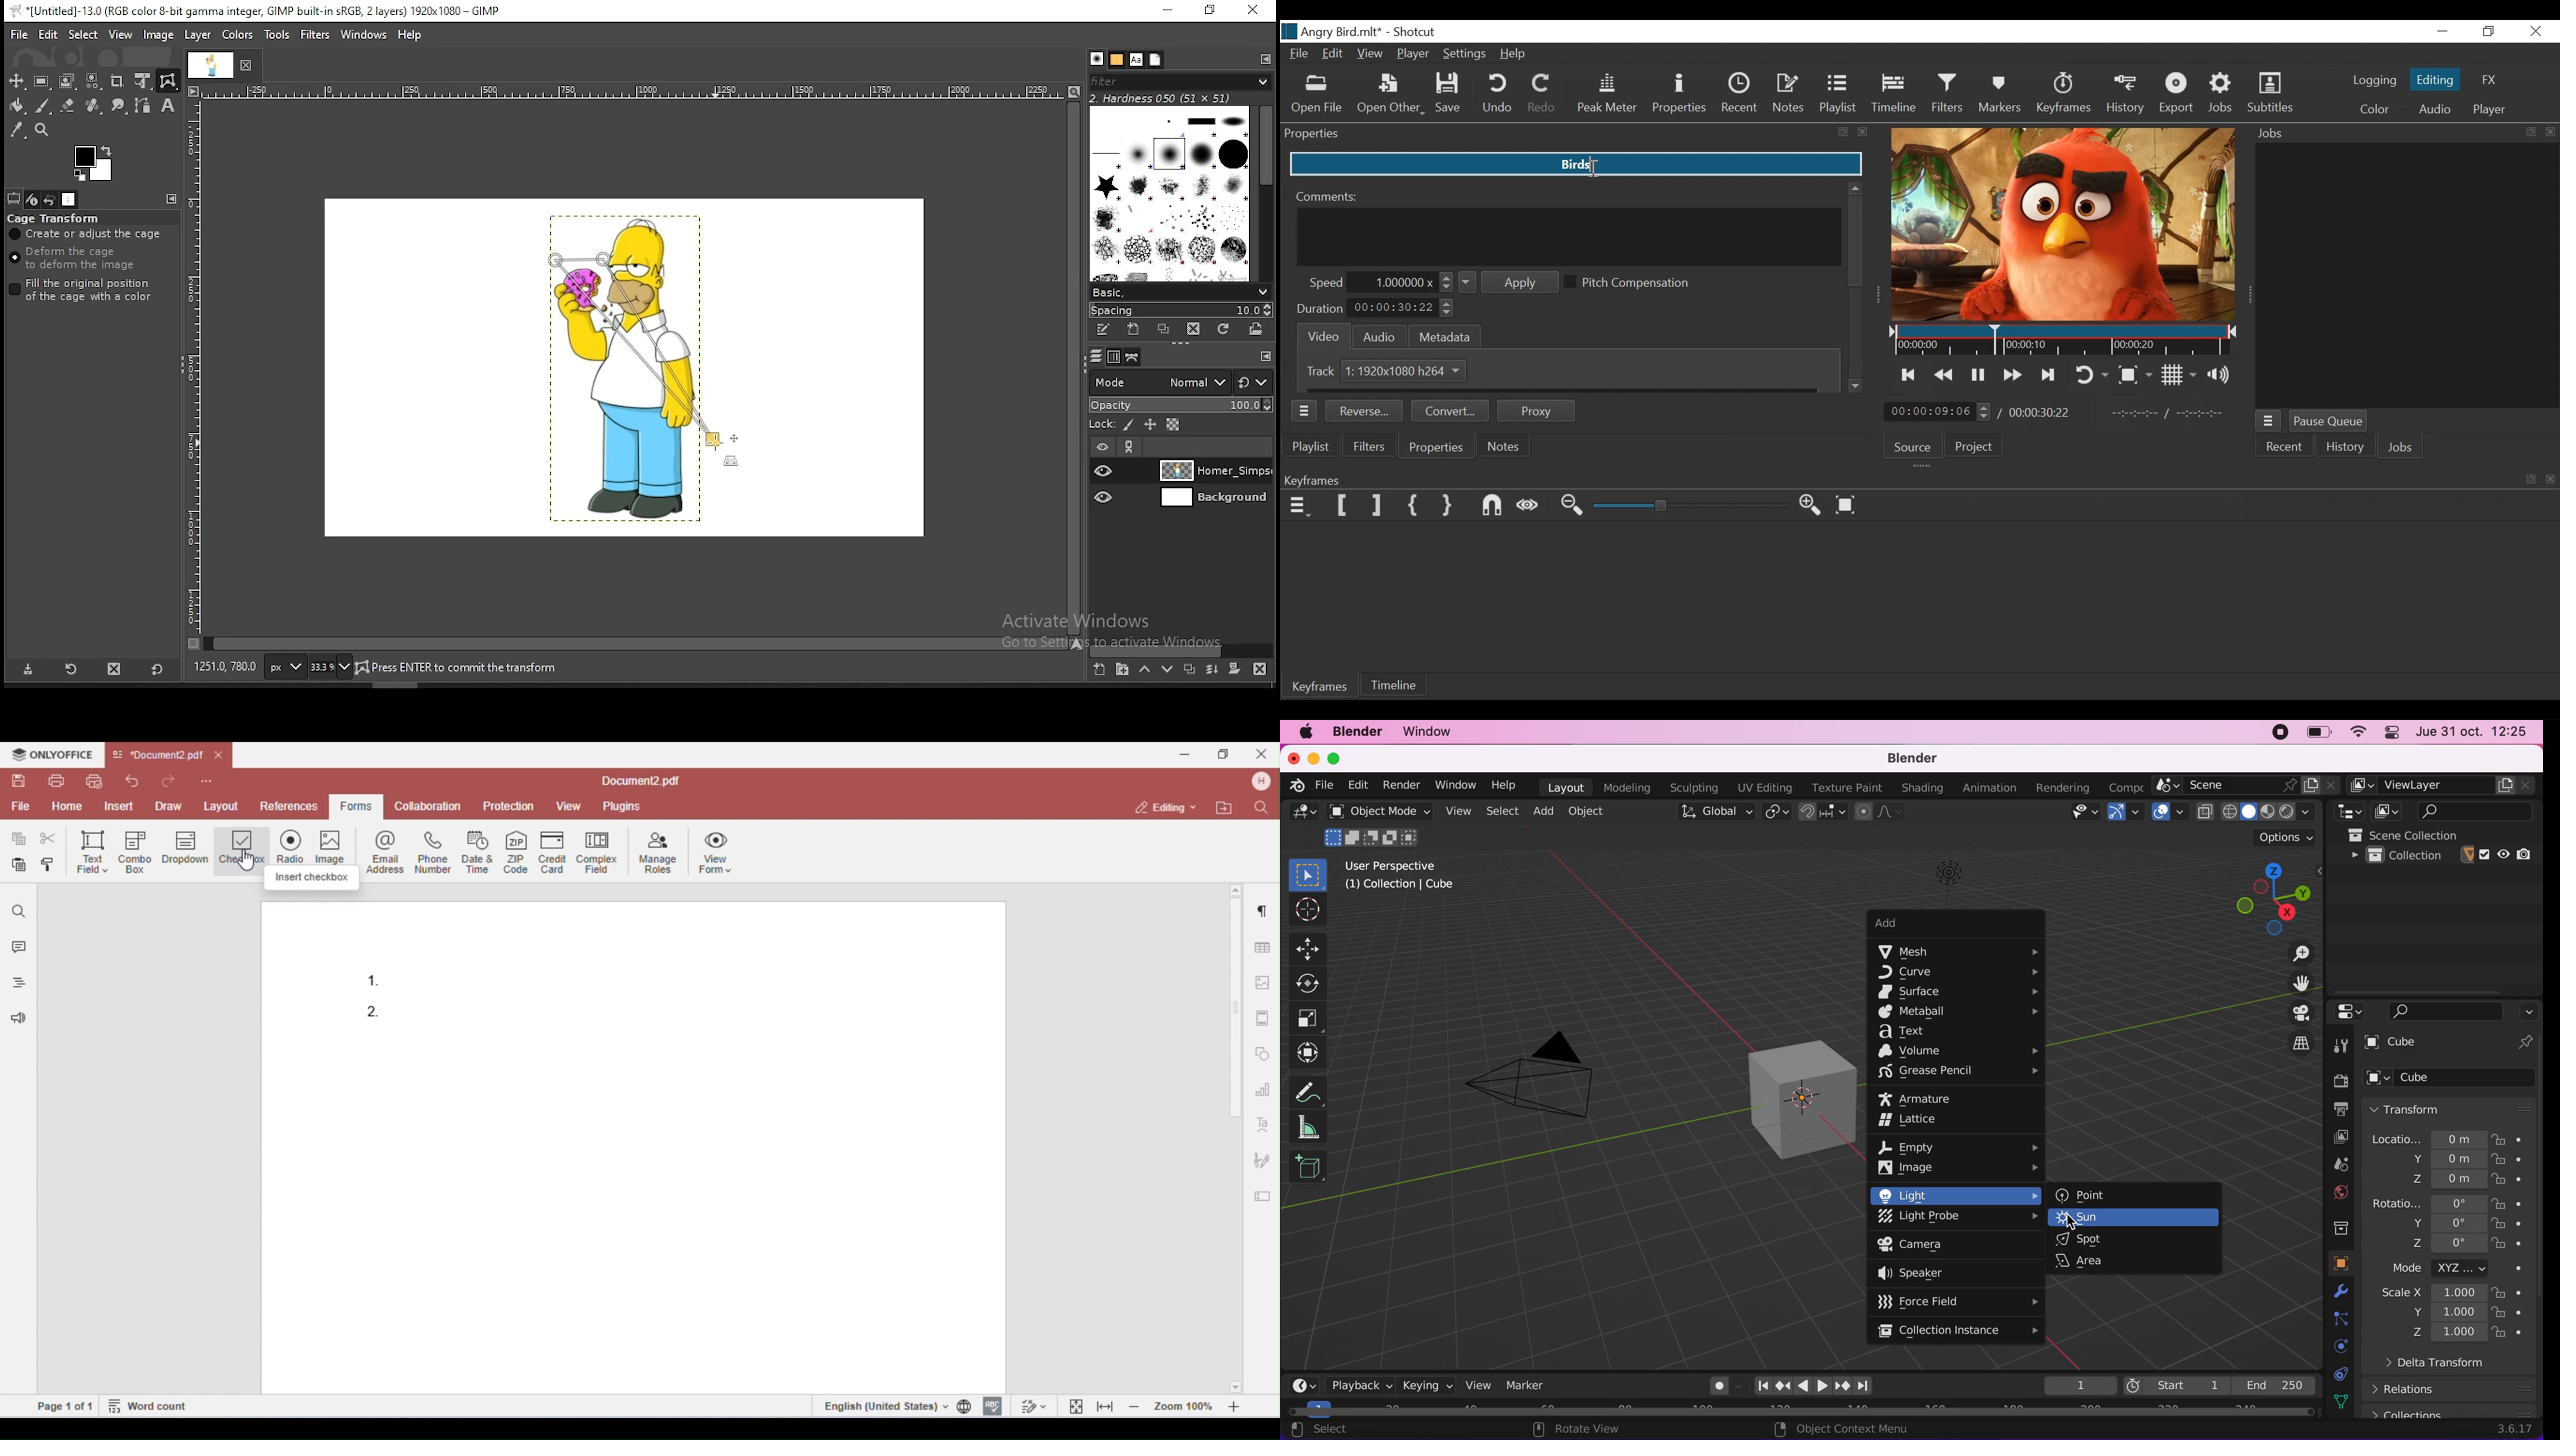 Image resolution: width=2576 pixels, height=1456 pixels. I want to click on edit, so click(48, 35).